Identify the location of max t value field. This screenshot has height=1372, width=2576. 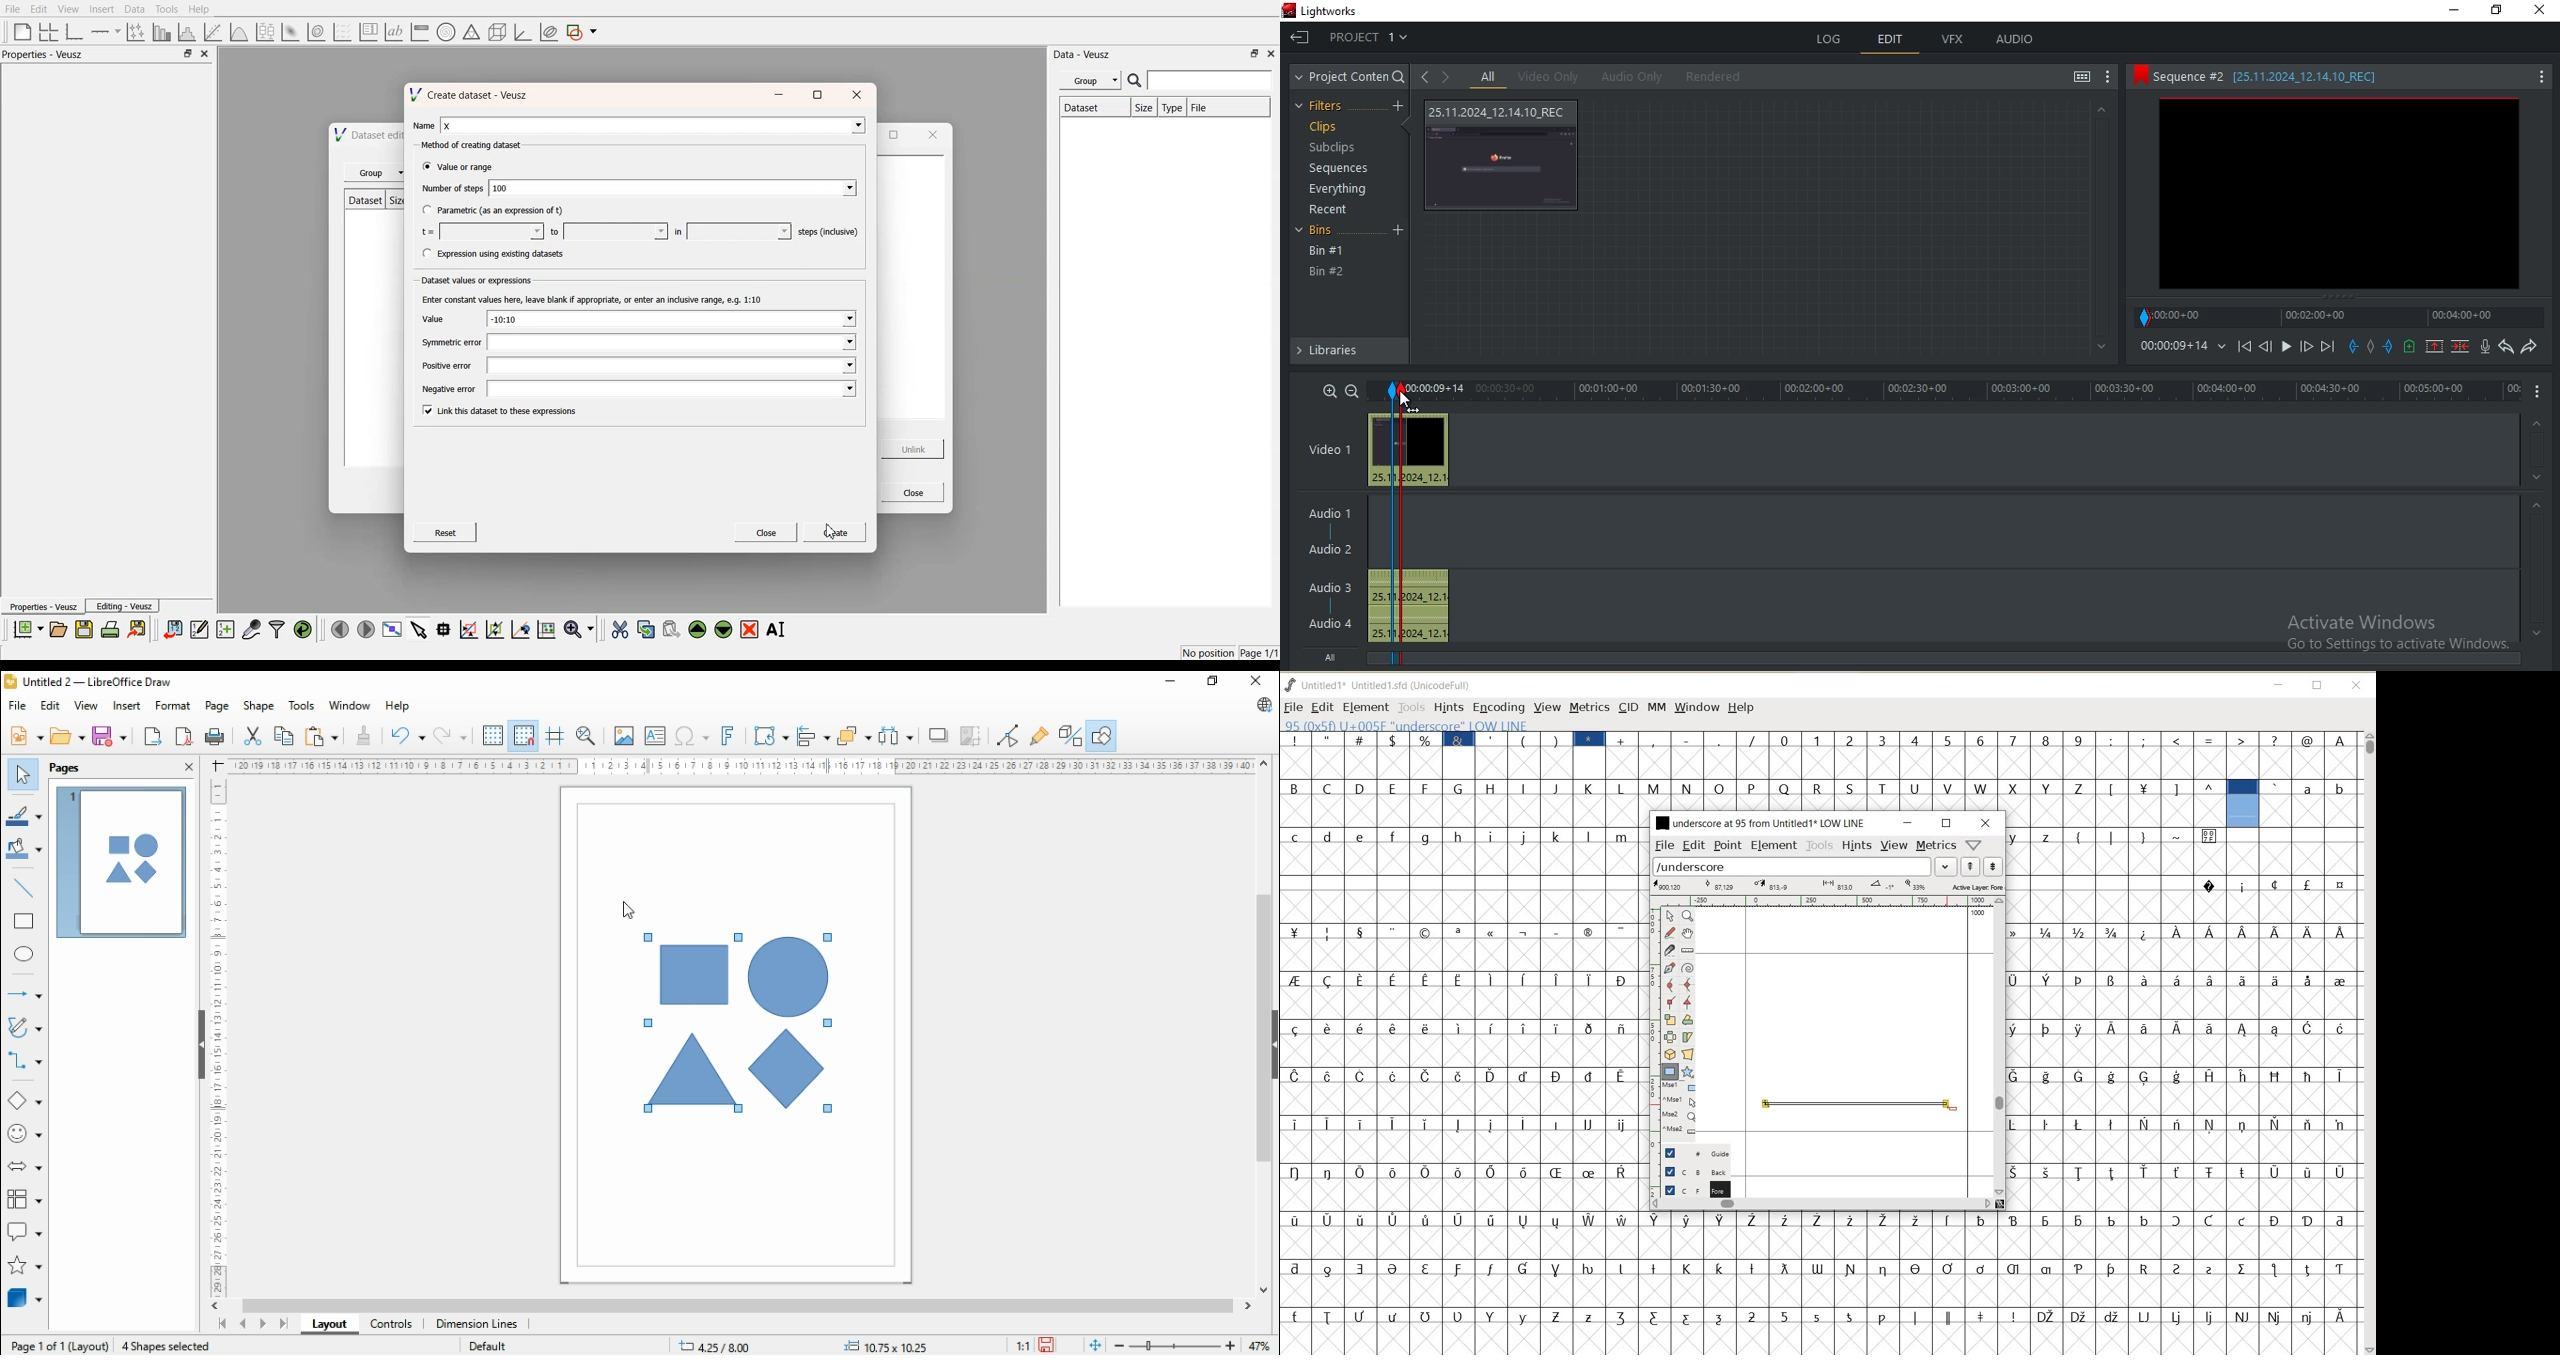
(616, 231).